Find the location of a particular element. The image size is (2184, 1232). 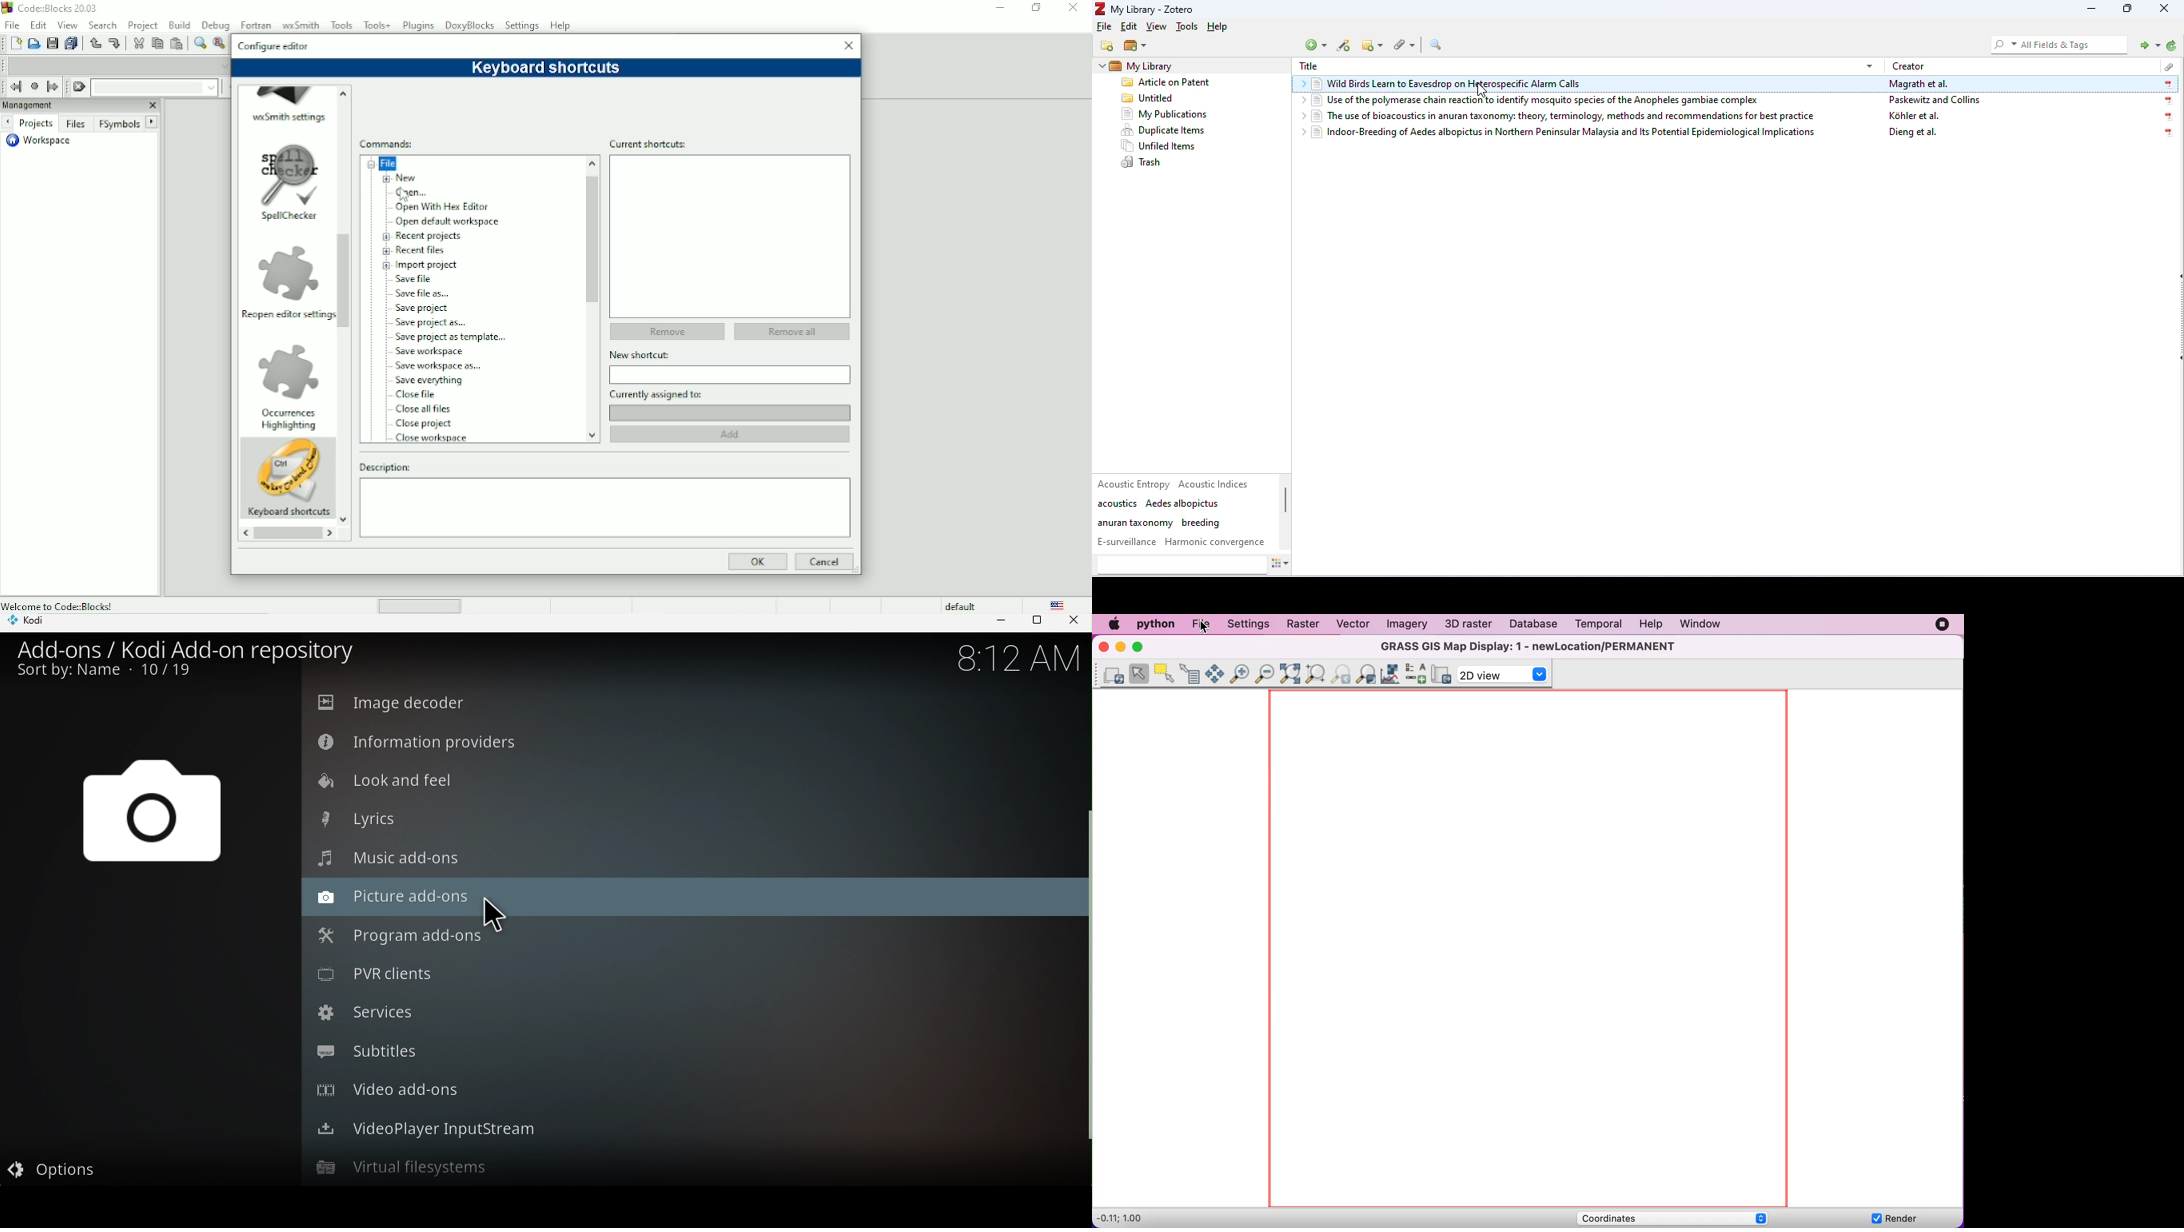

Picture add-ons is located at coordinates (687, 897).